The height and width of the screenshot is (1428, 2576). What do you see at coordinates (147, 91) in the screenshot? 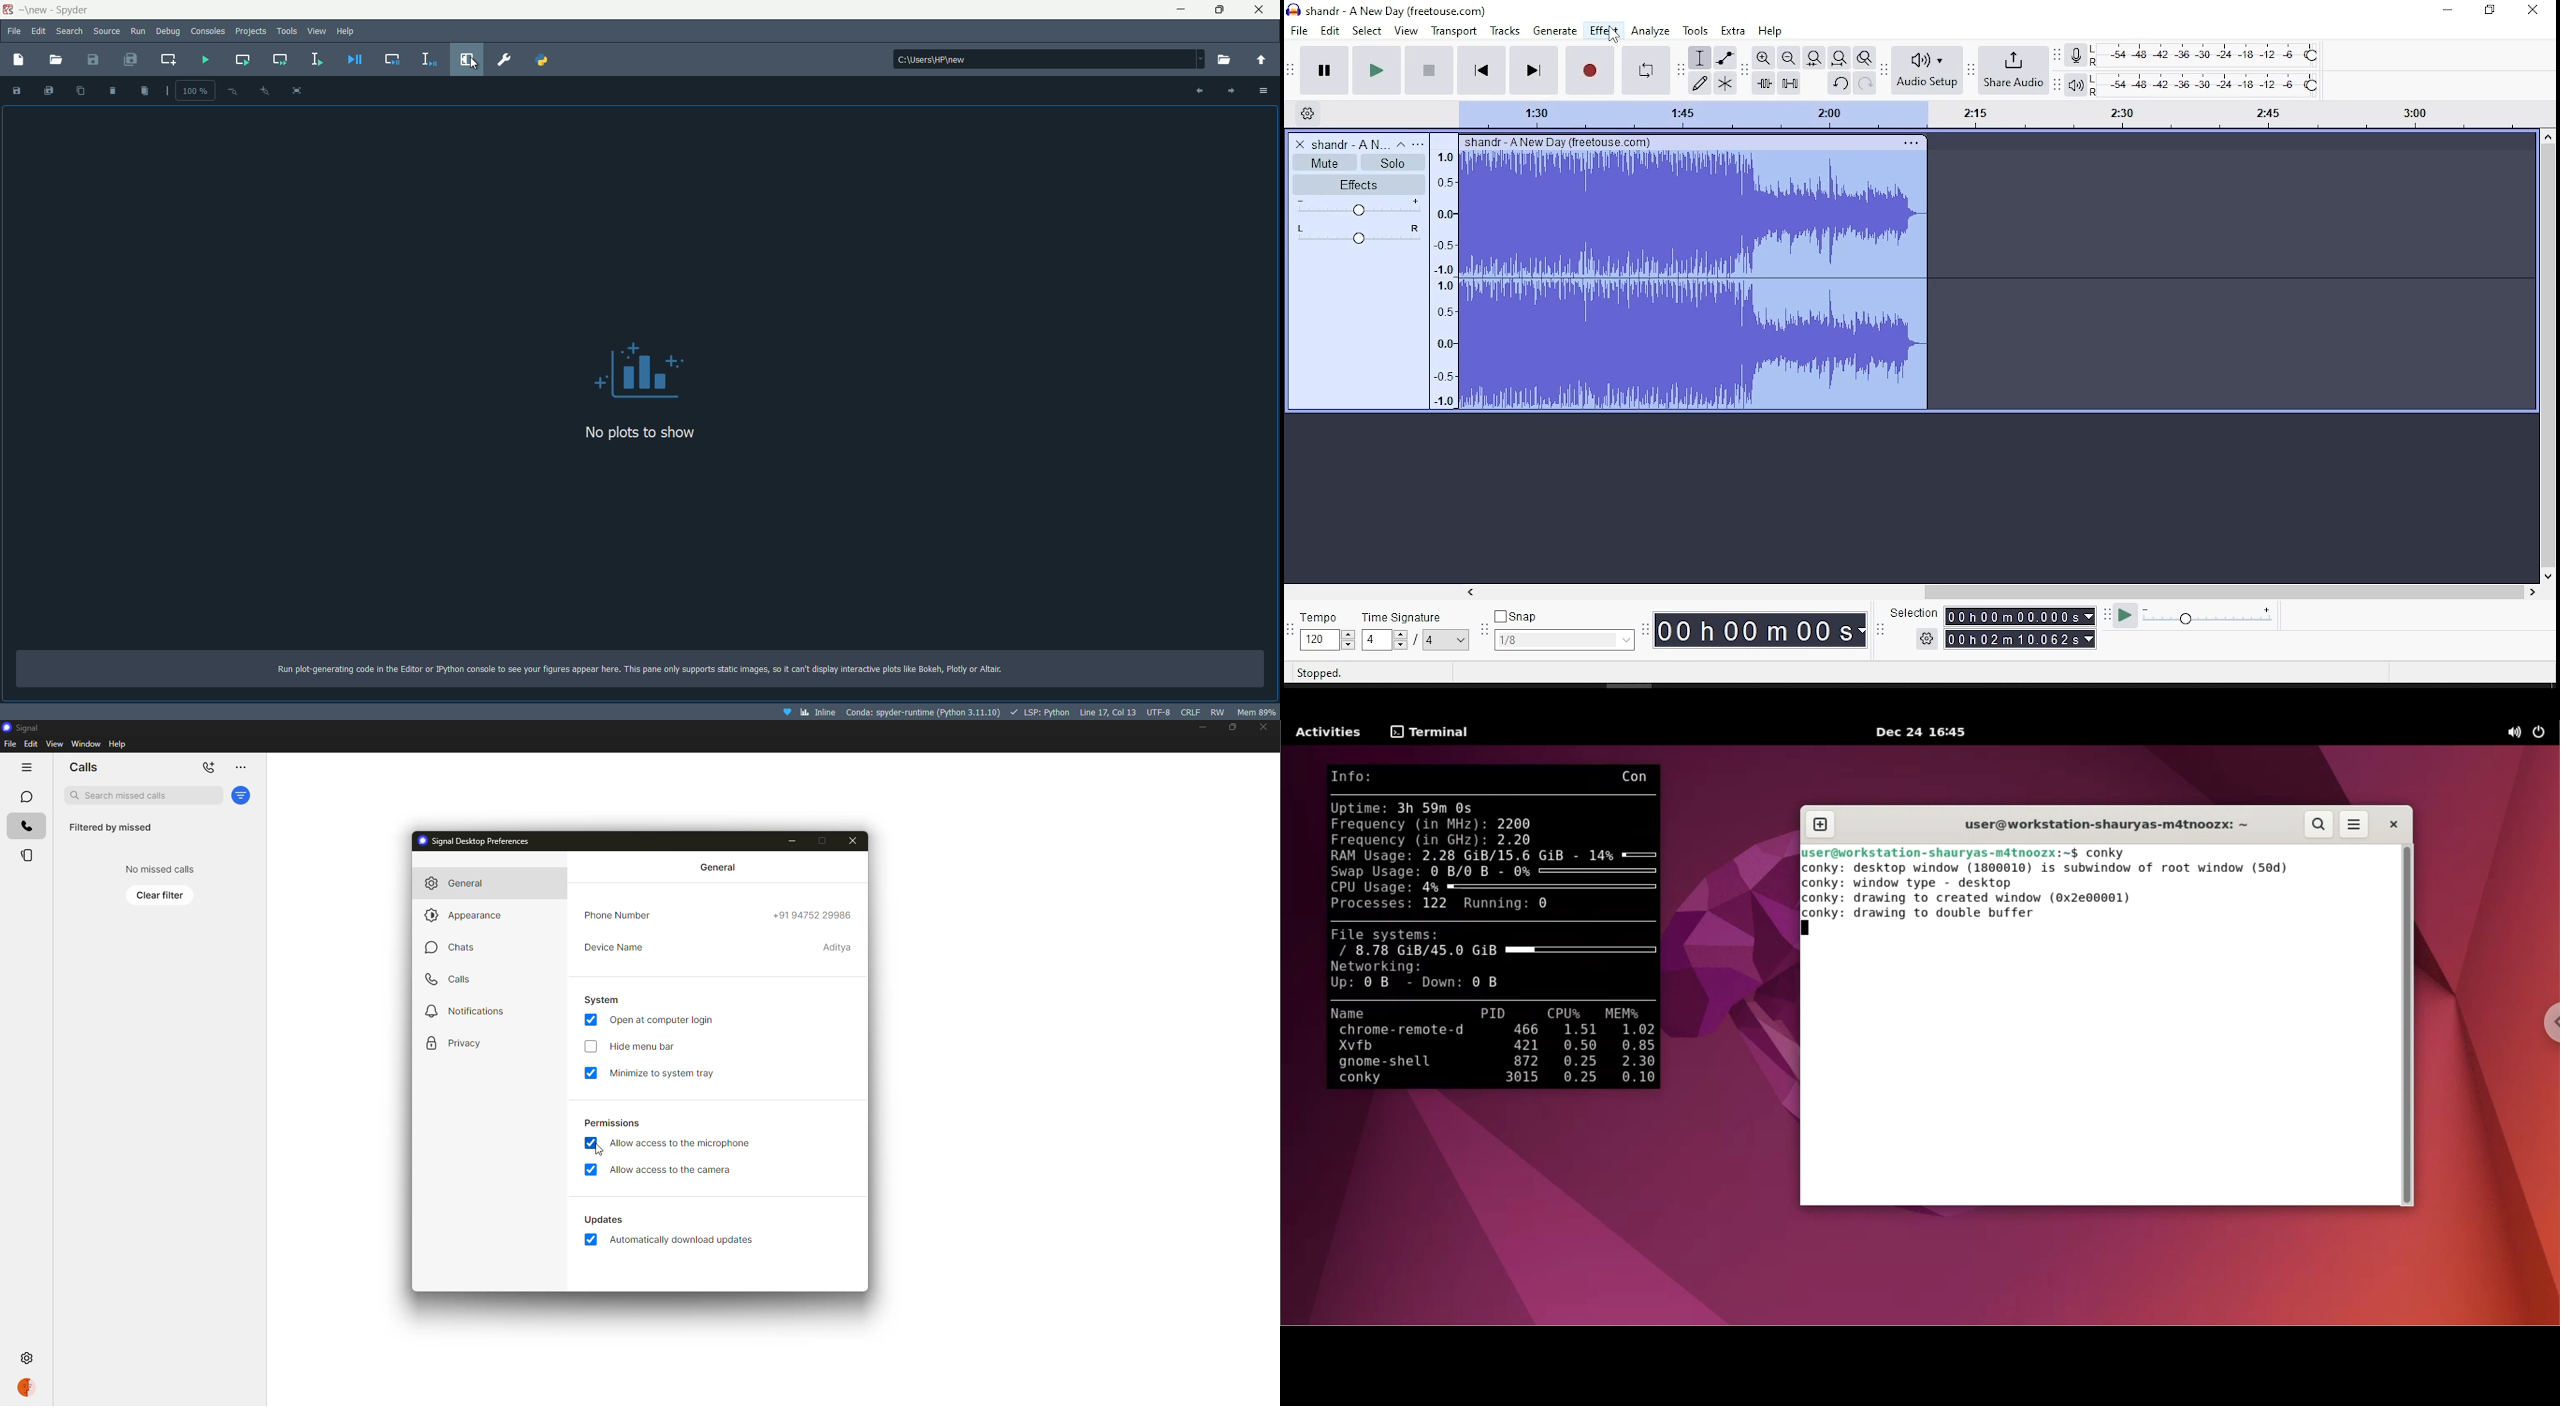
I see `remove all plot` at bounding box center [147, 91].